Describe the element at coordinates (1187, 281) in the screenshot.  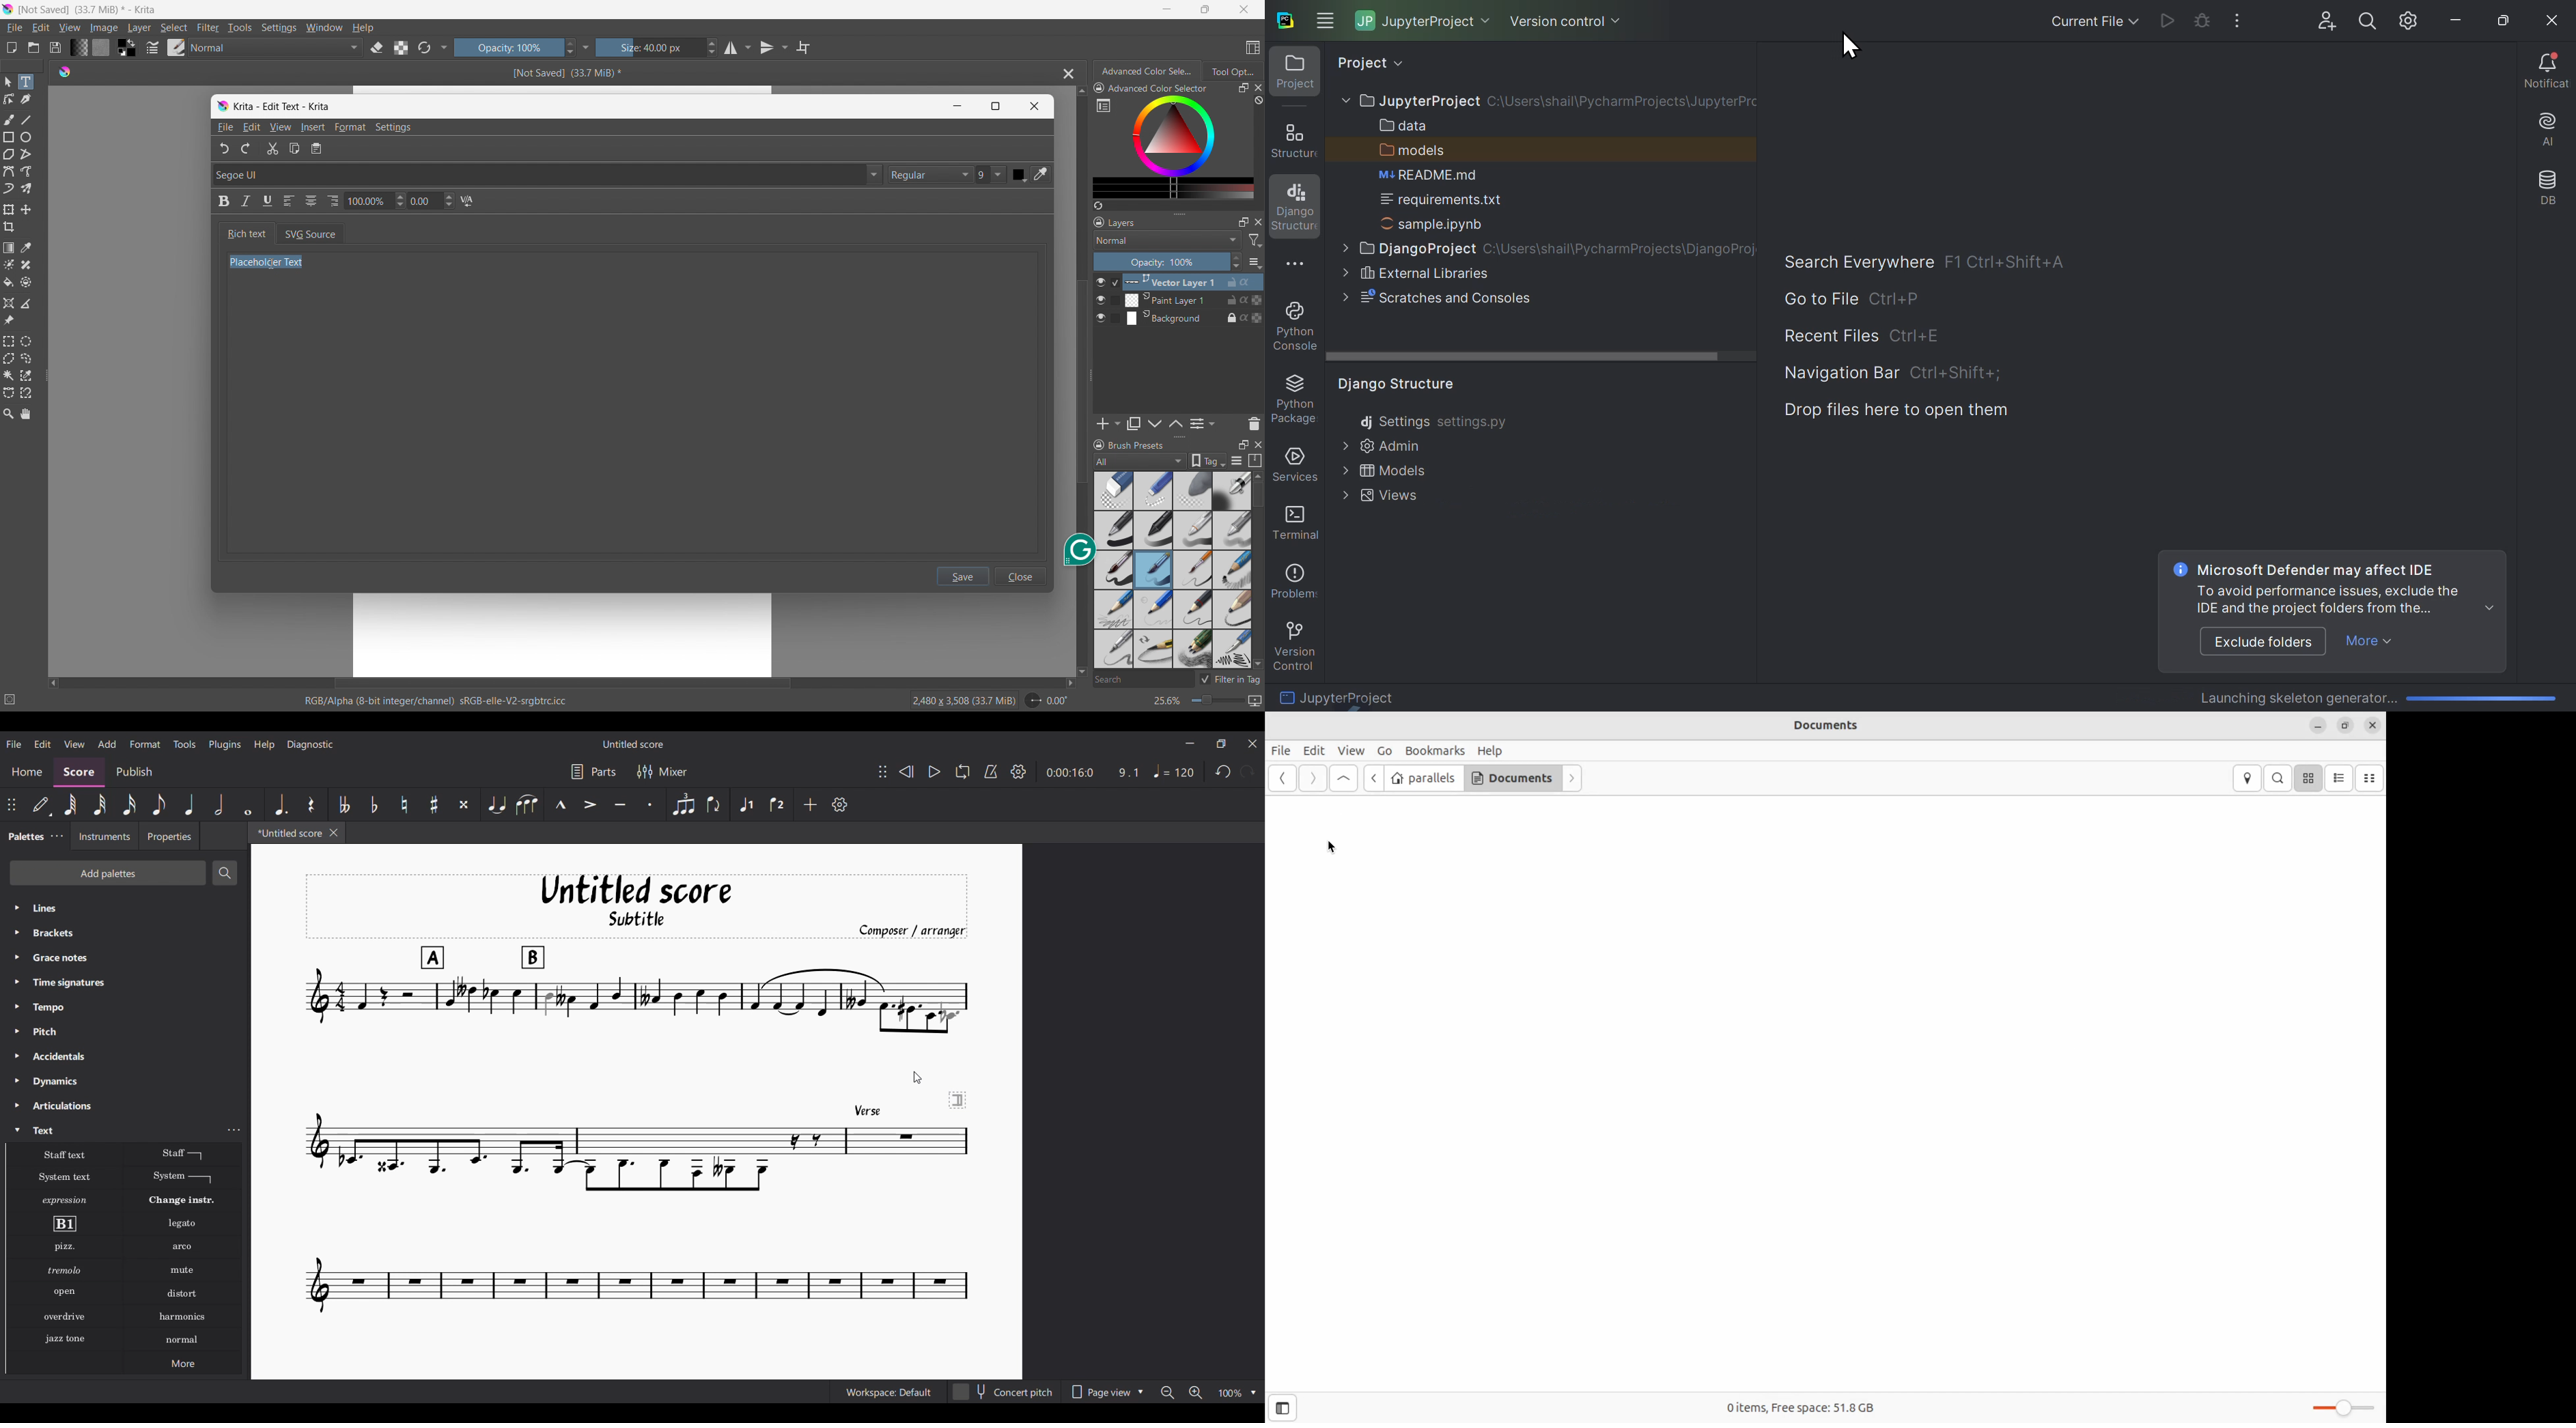
I see `Vector Layer 1` at that location.